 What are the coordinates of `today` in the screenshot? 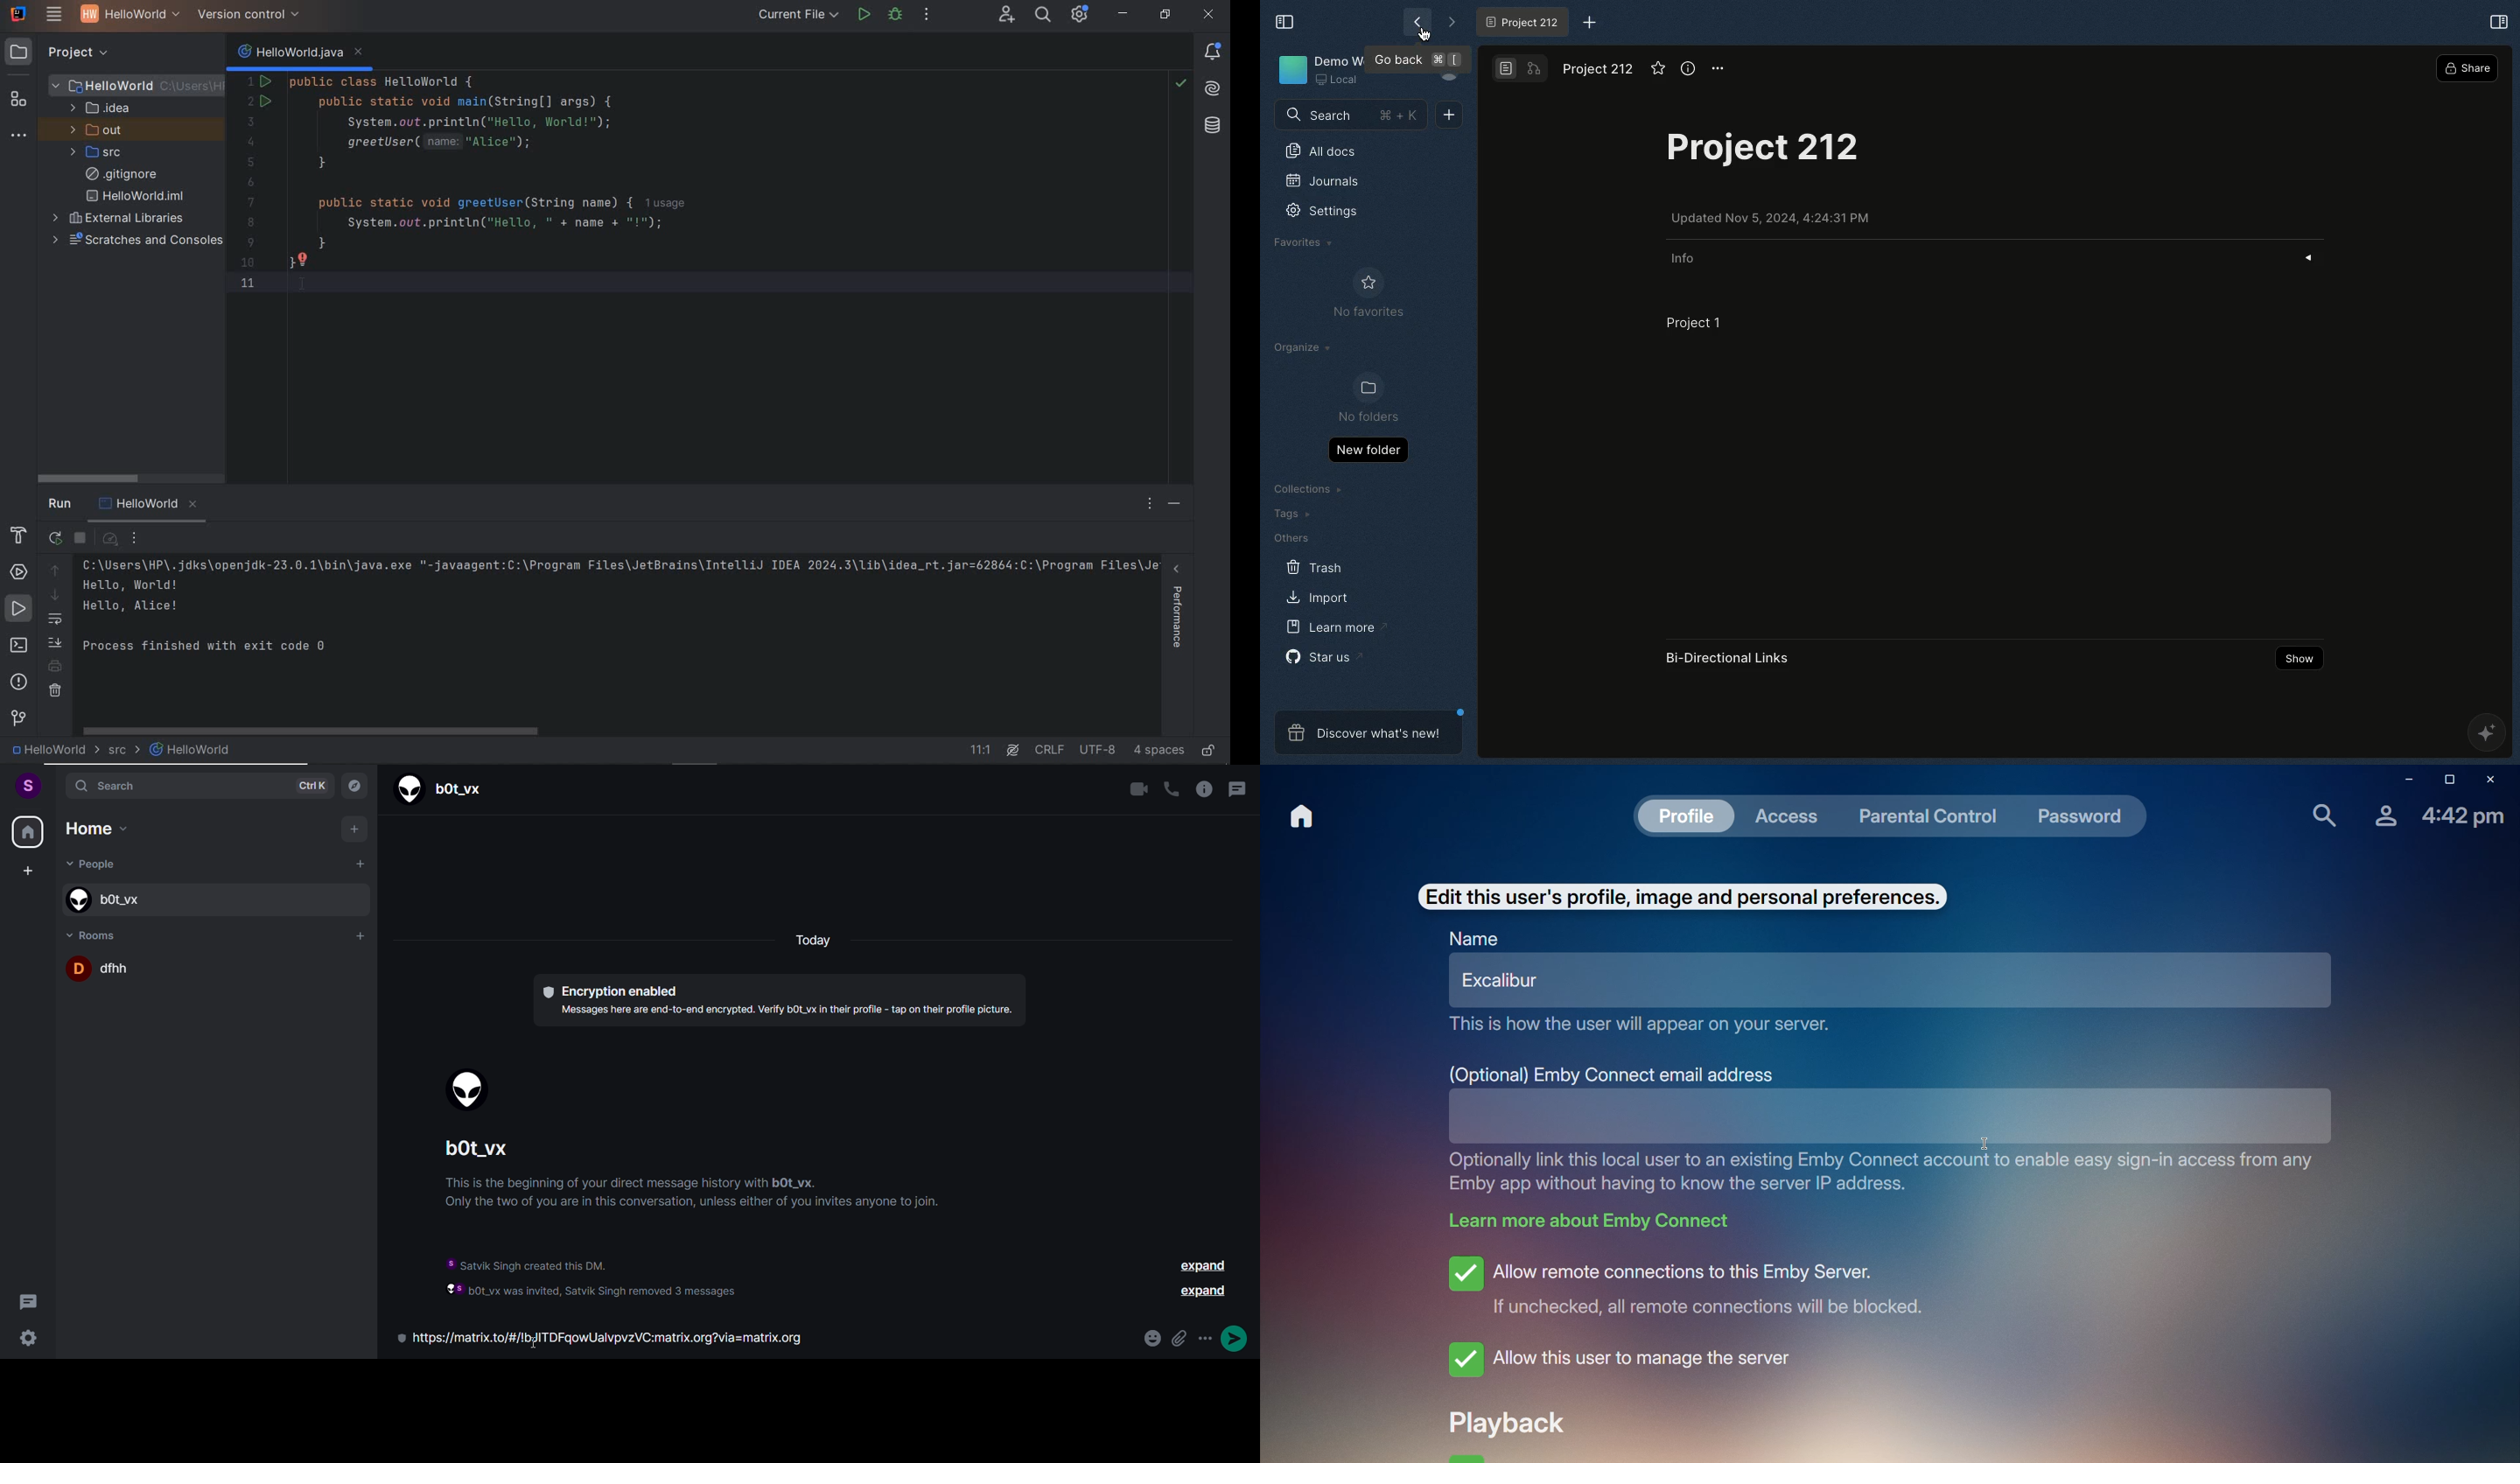 It's located at (812, 941).